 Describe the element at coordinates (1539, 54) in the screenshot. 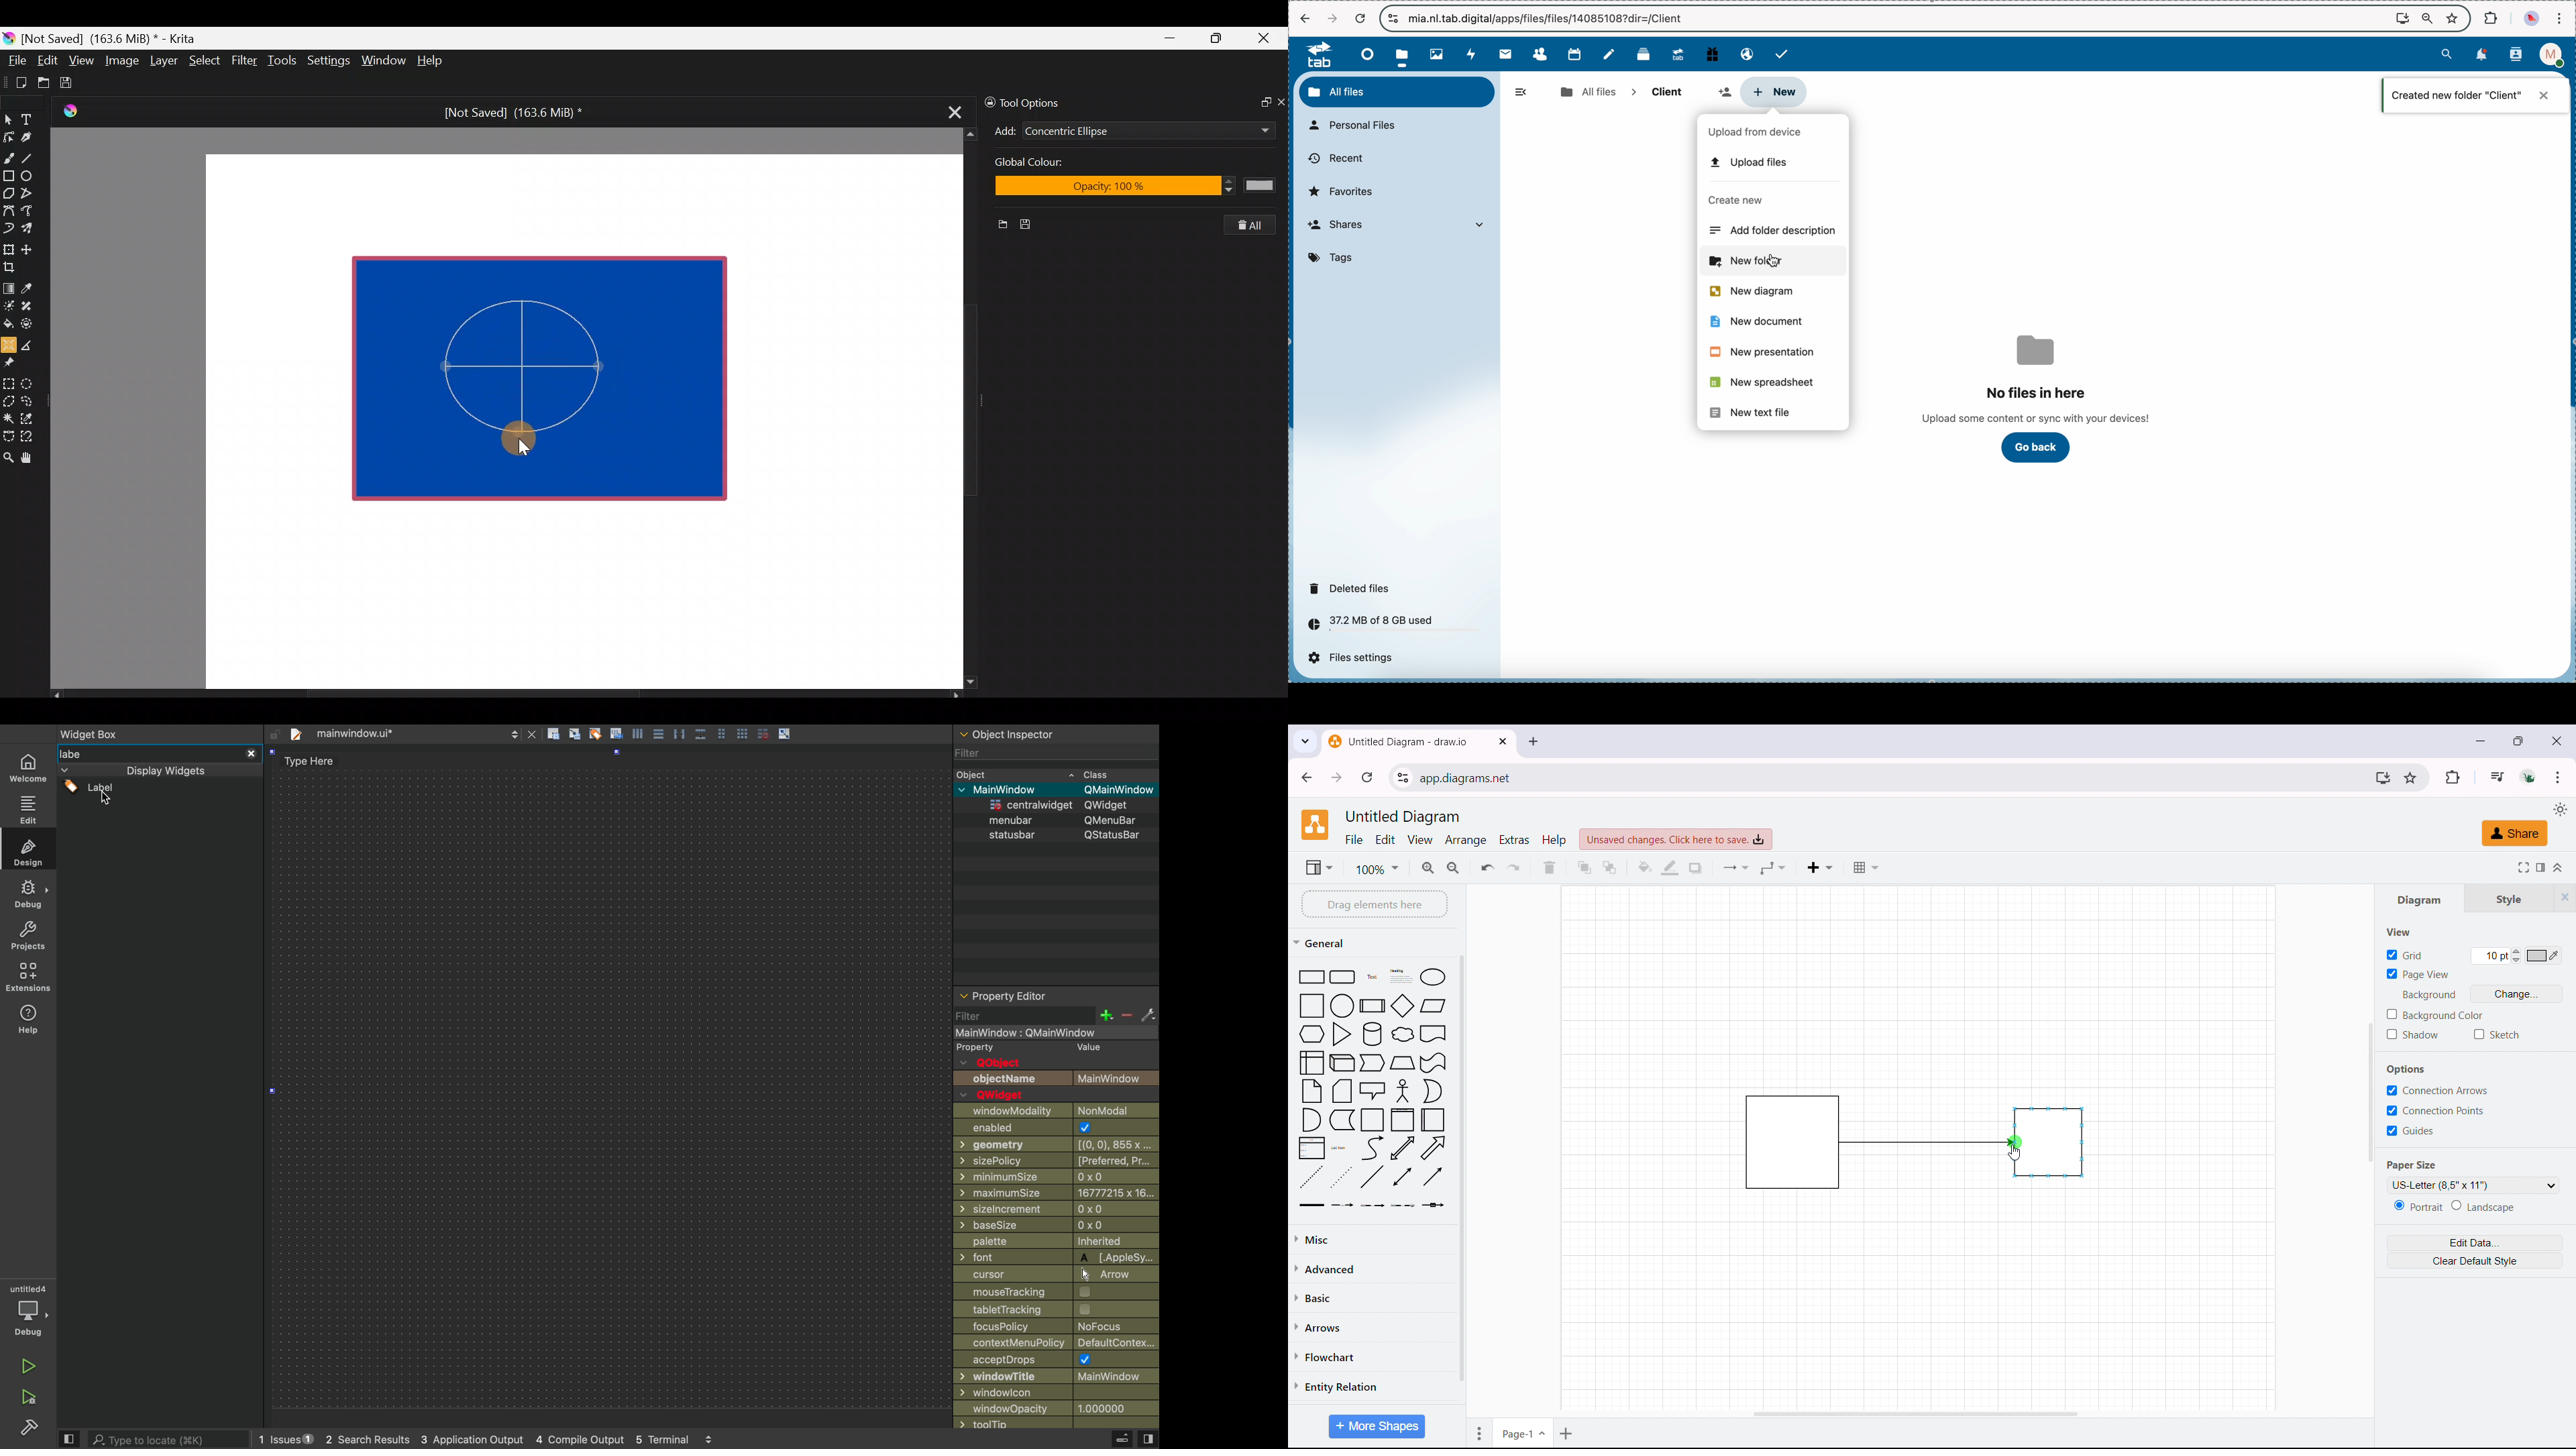

I see `contacts` at that location.